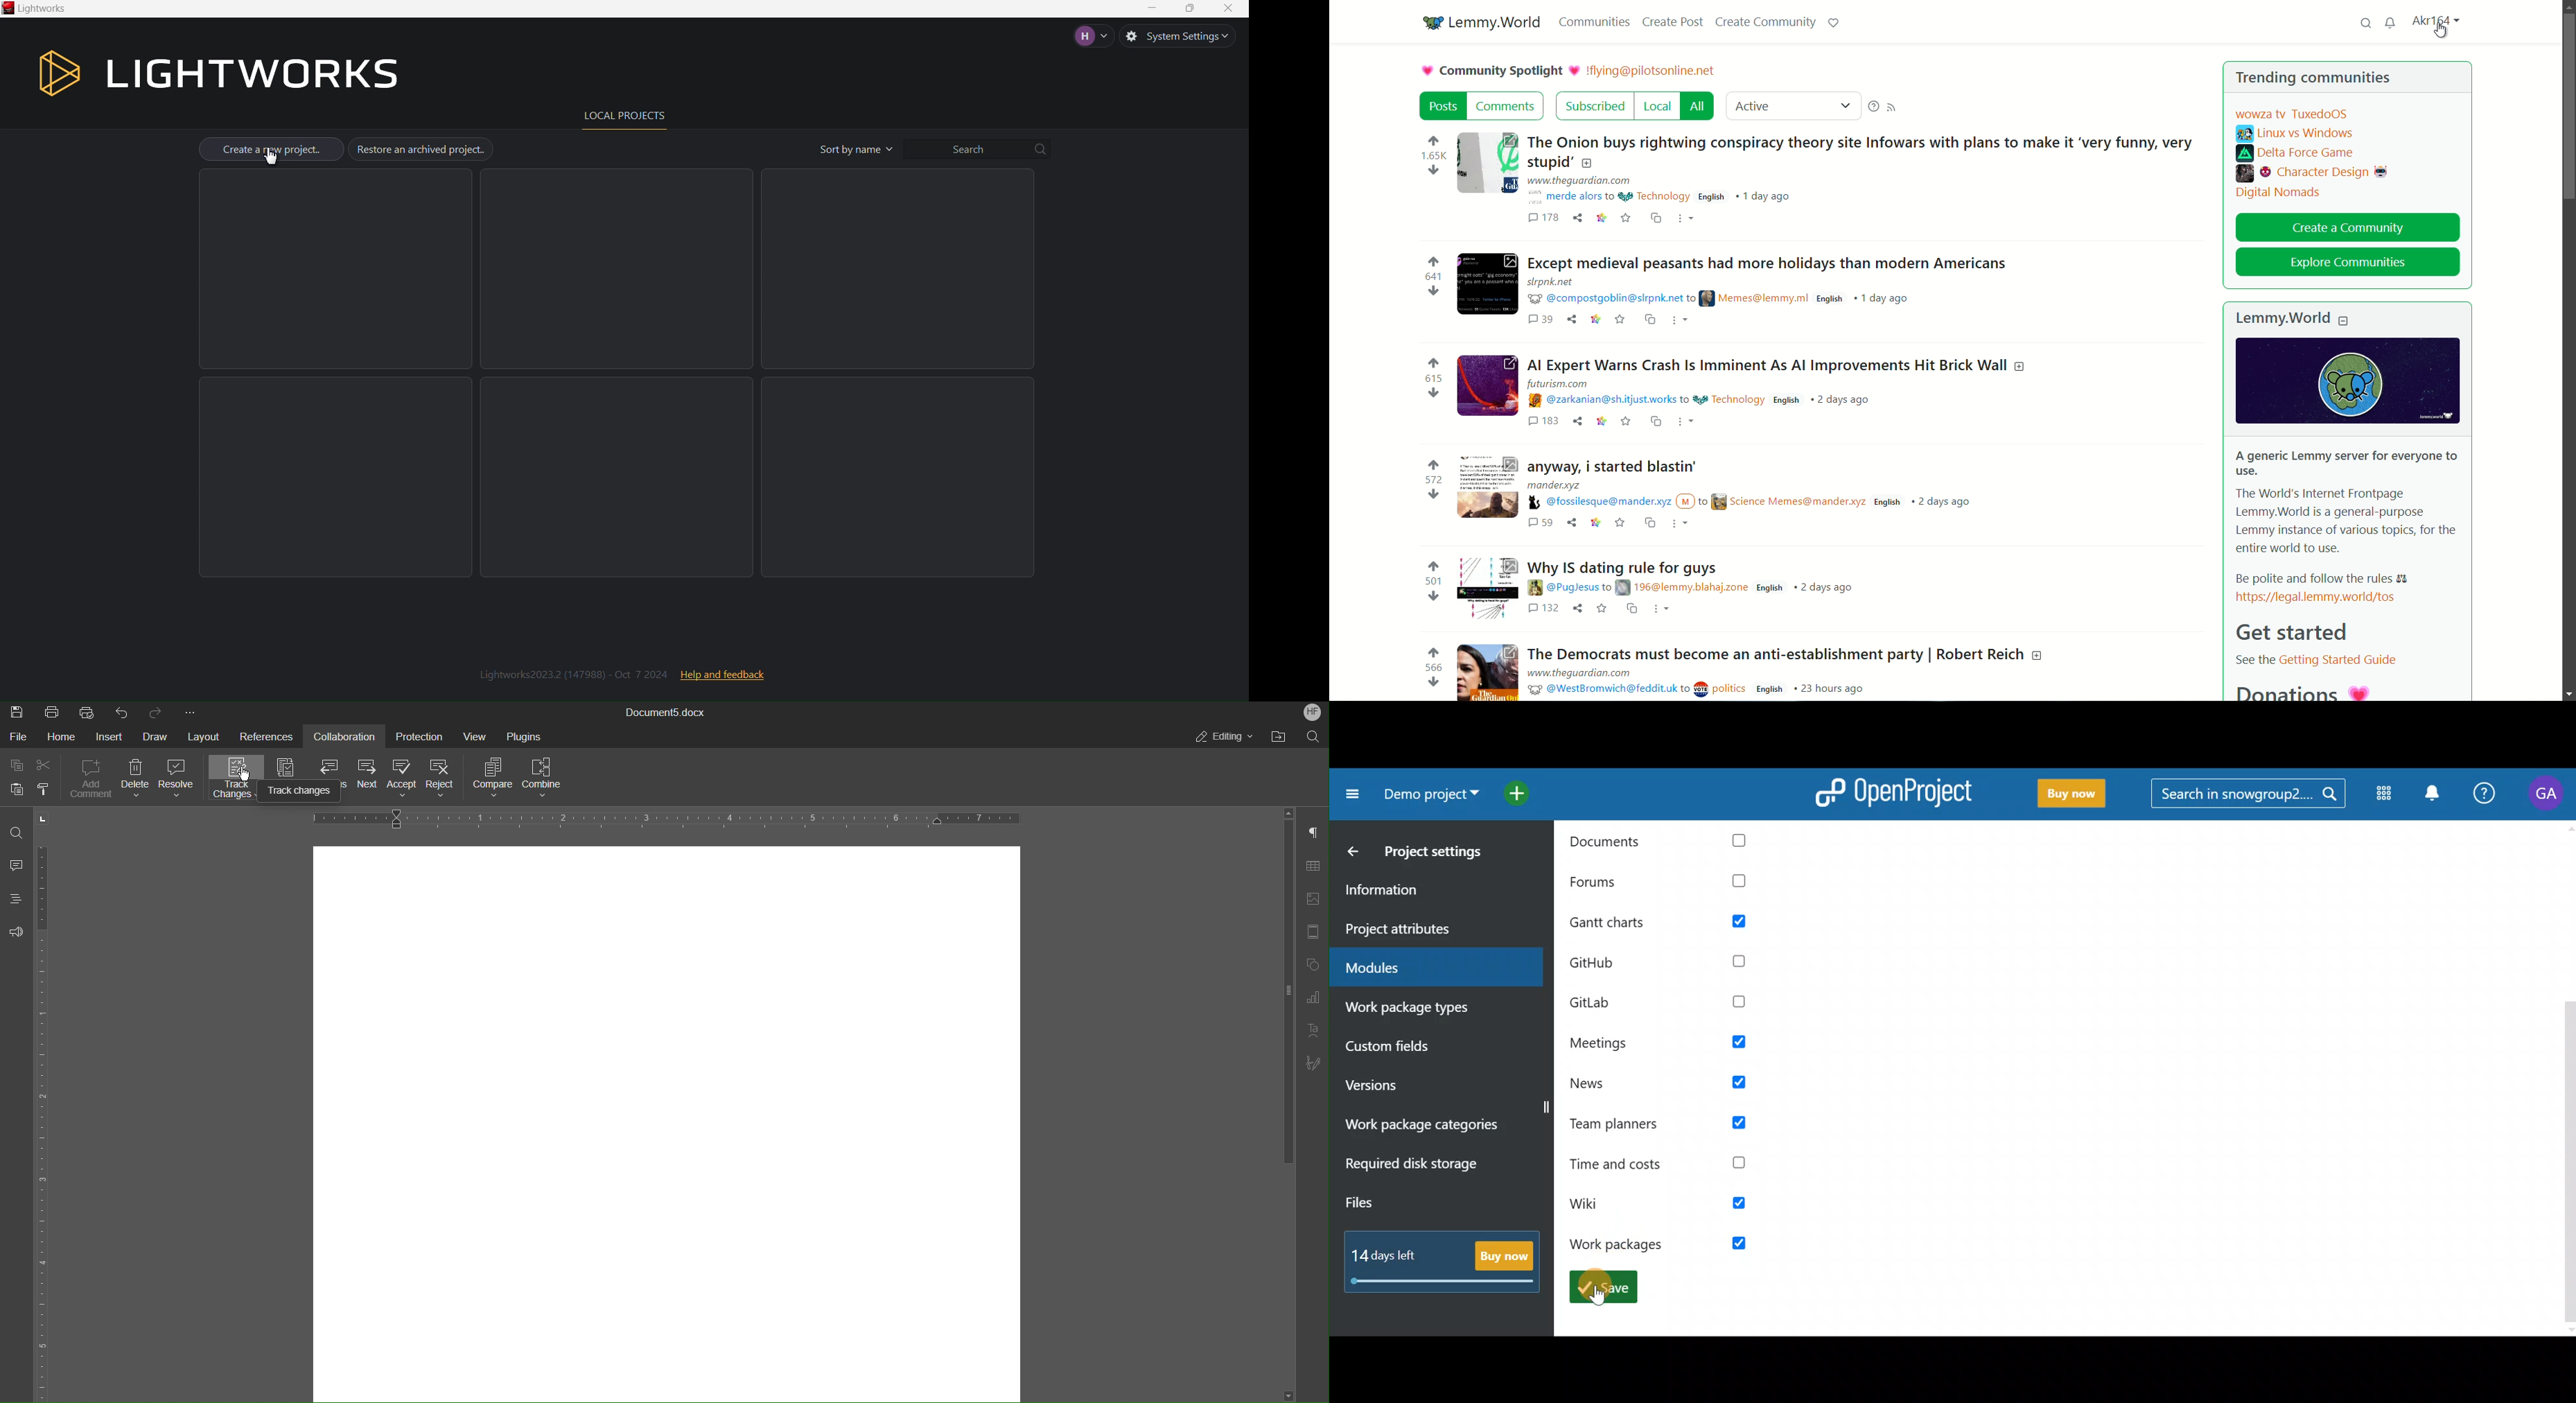  Describe the element at coordinates (36, 10) in the screenshot. I see `Lightworks` at that location.